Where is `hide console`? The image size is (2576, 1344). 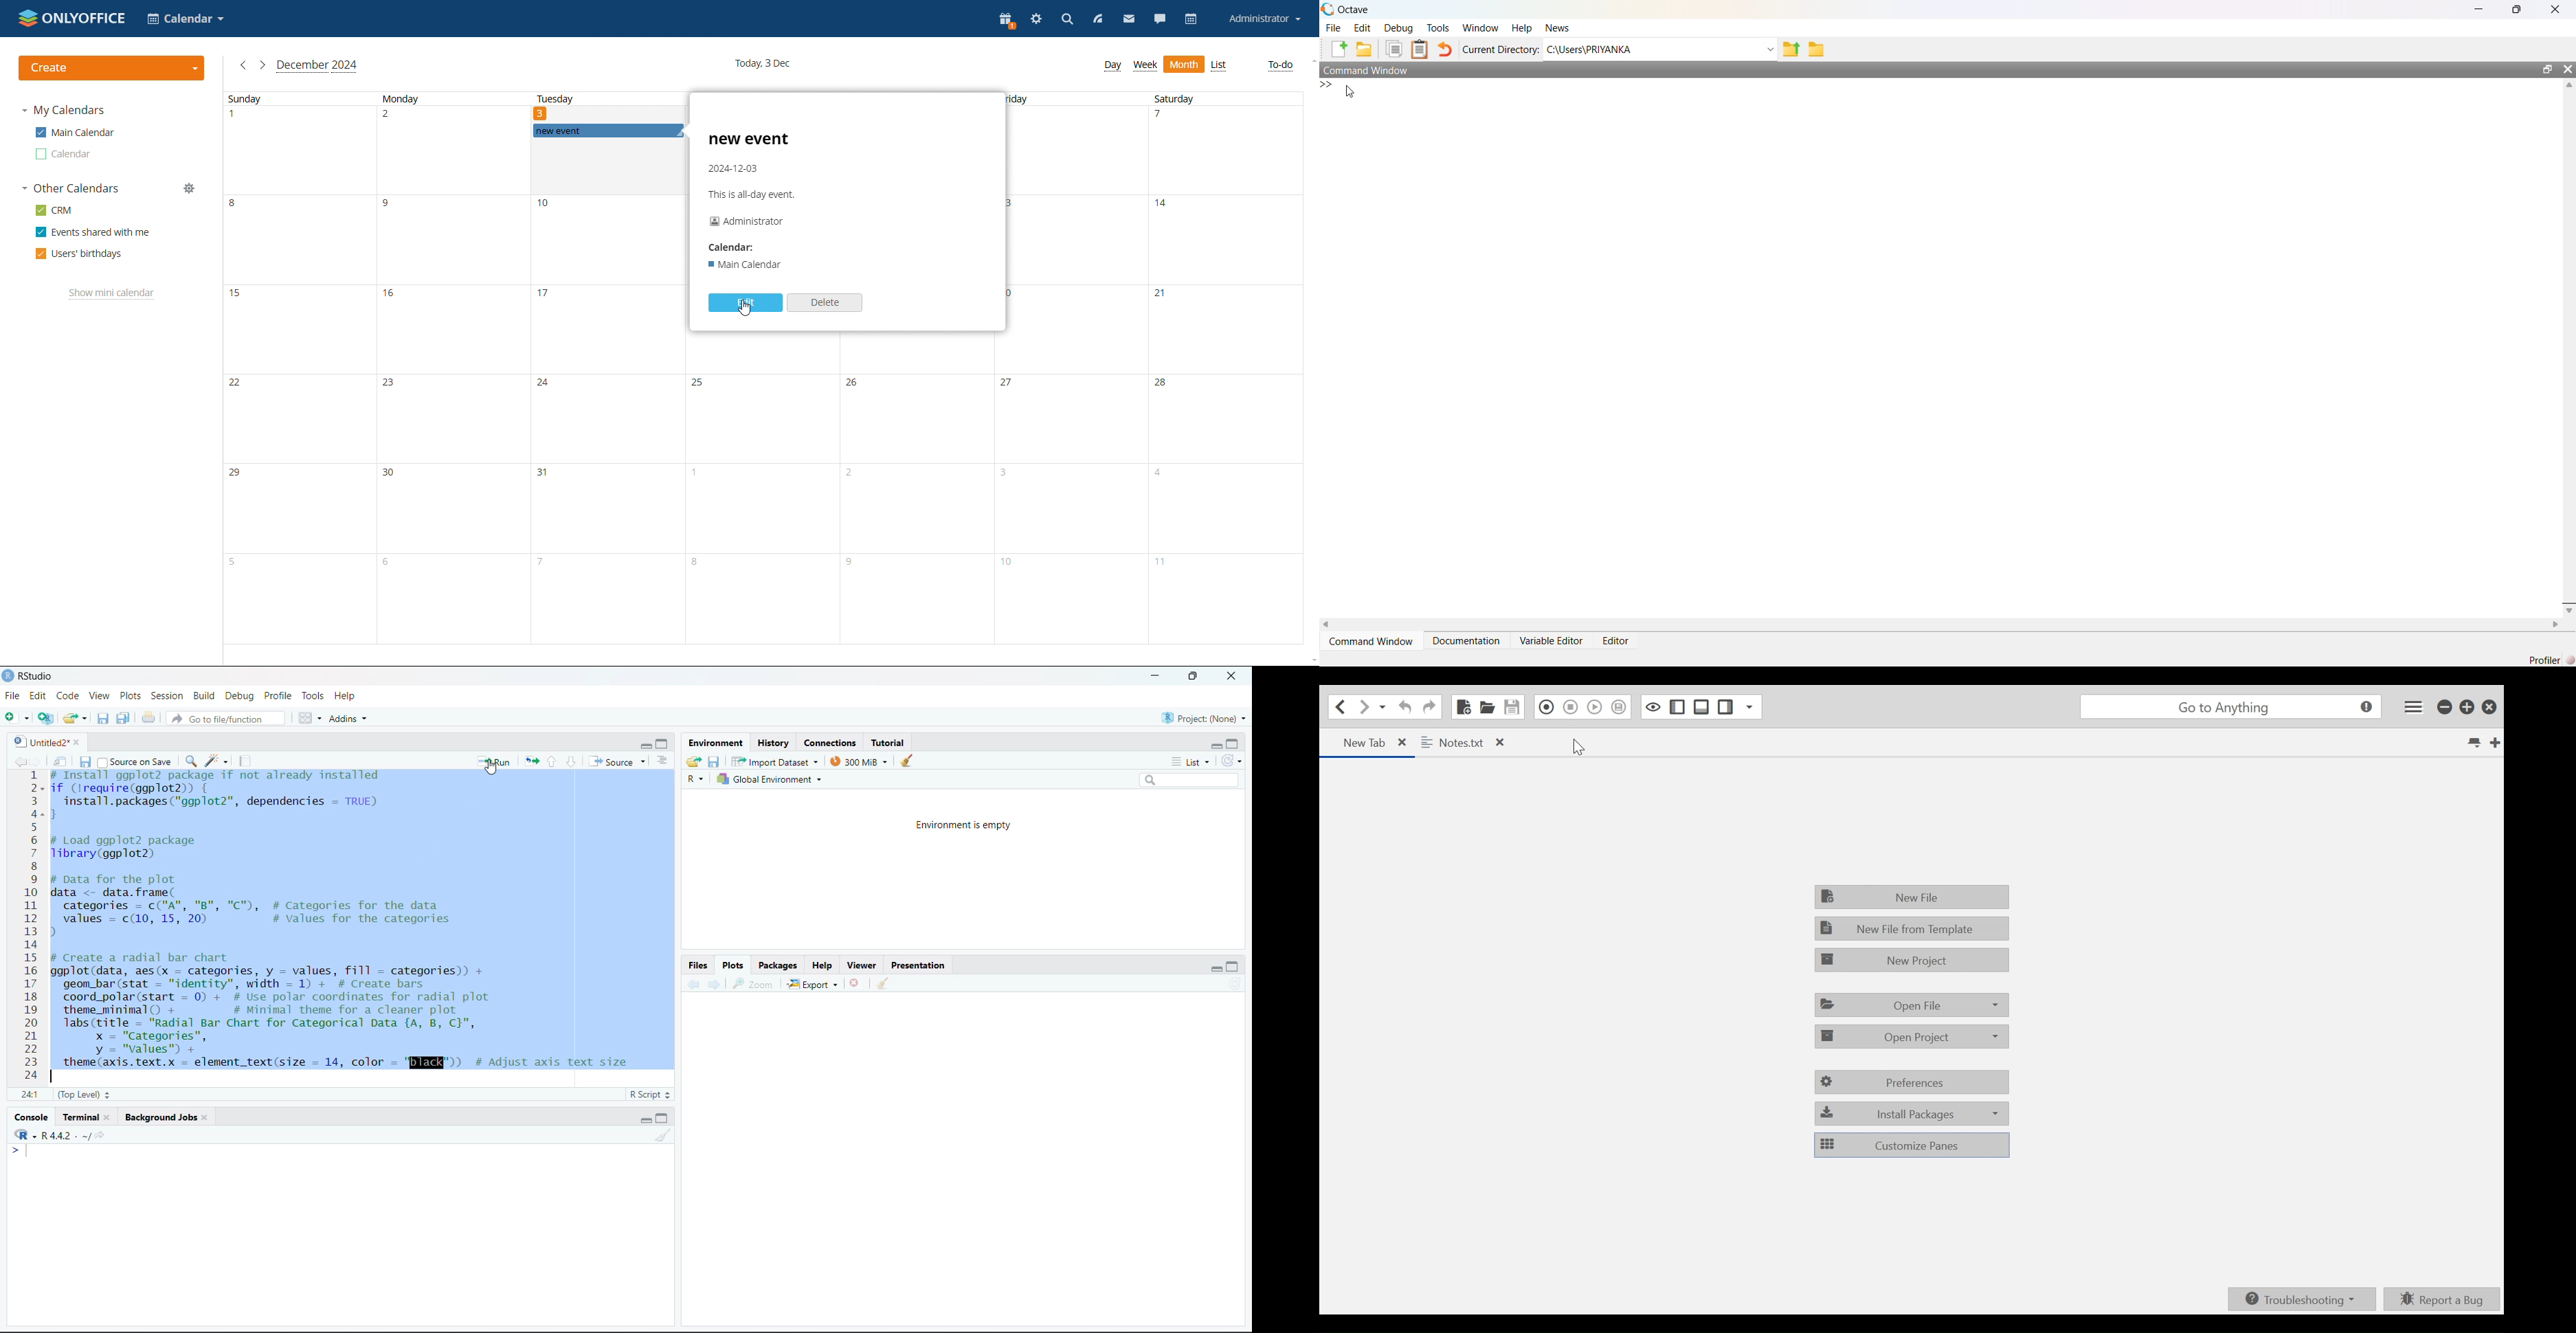 hide console is located at coordinates (664, 1117).